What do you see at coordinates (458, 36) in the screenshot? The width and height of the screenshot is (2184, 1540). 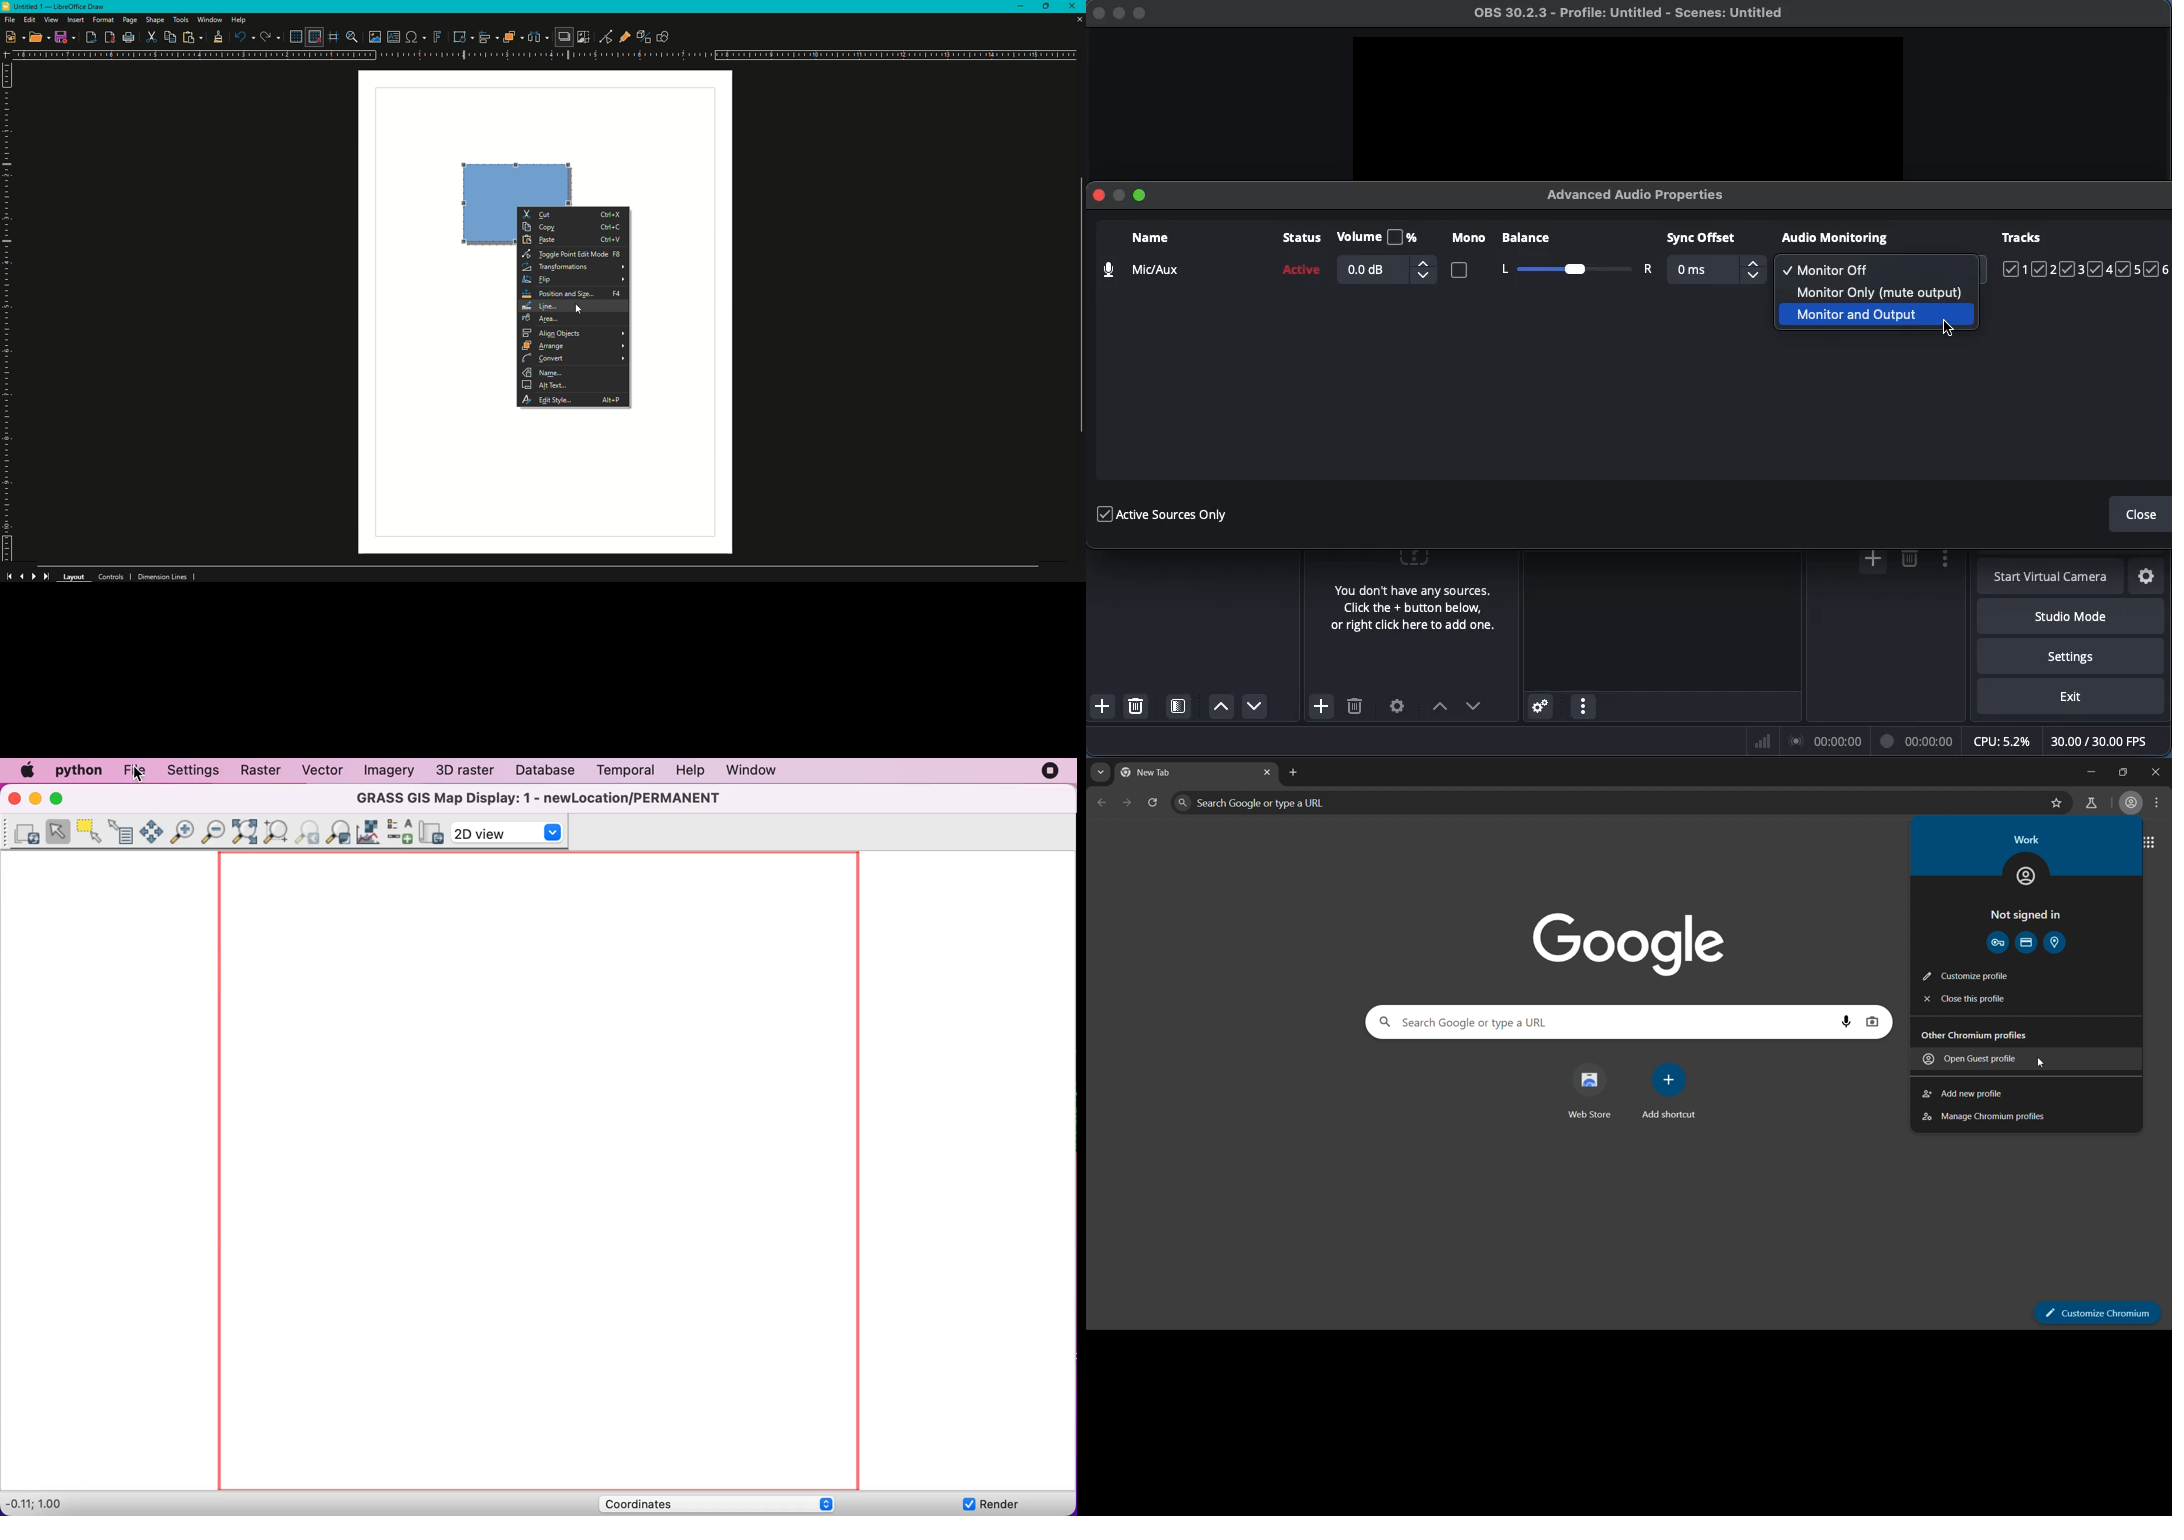 I see `Transformations` at bounding box center [458, 36].